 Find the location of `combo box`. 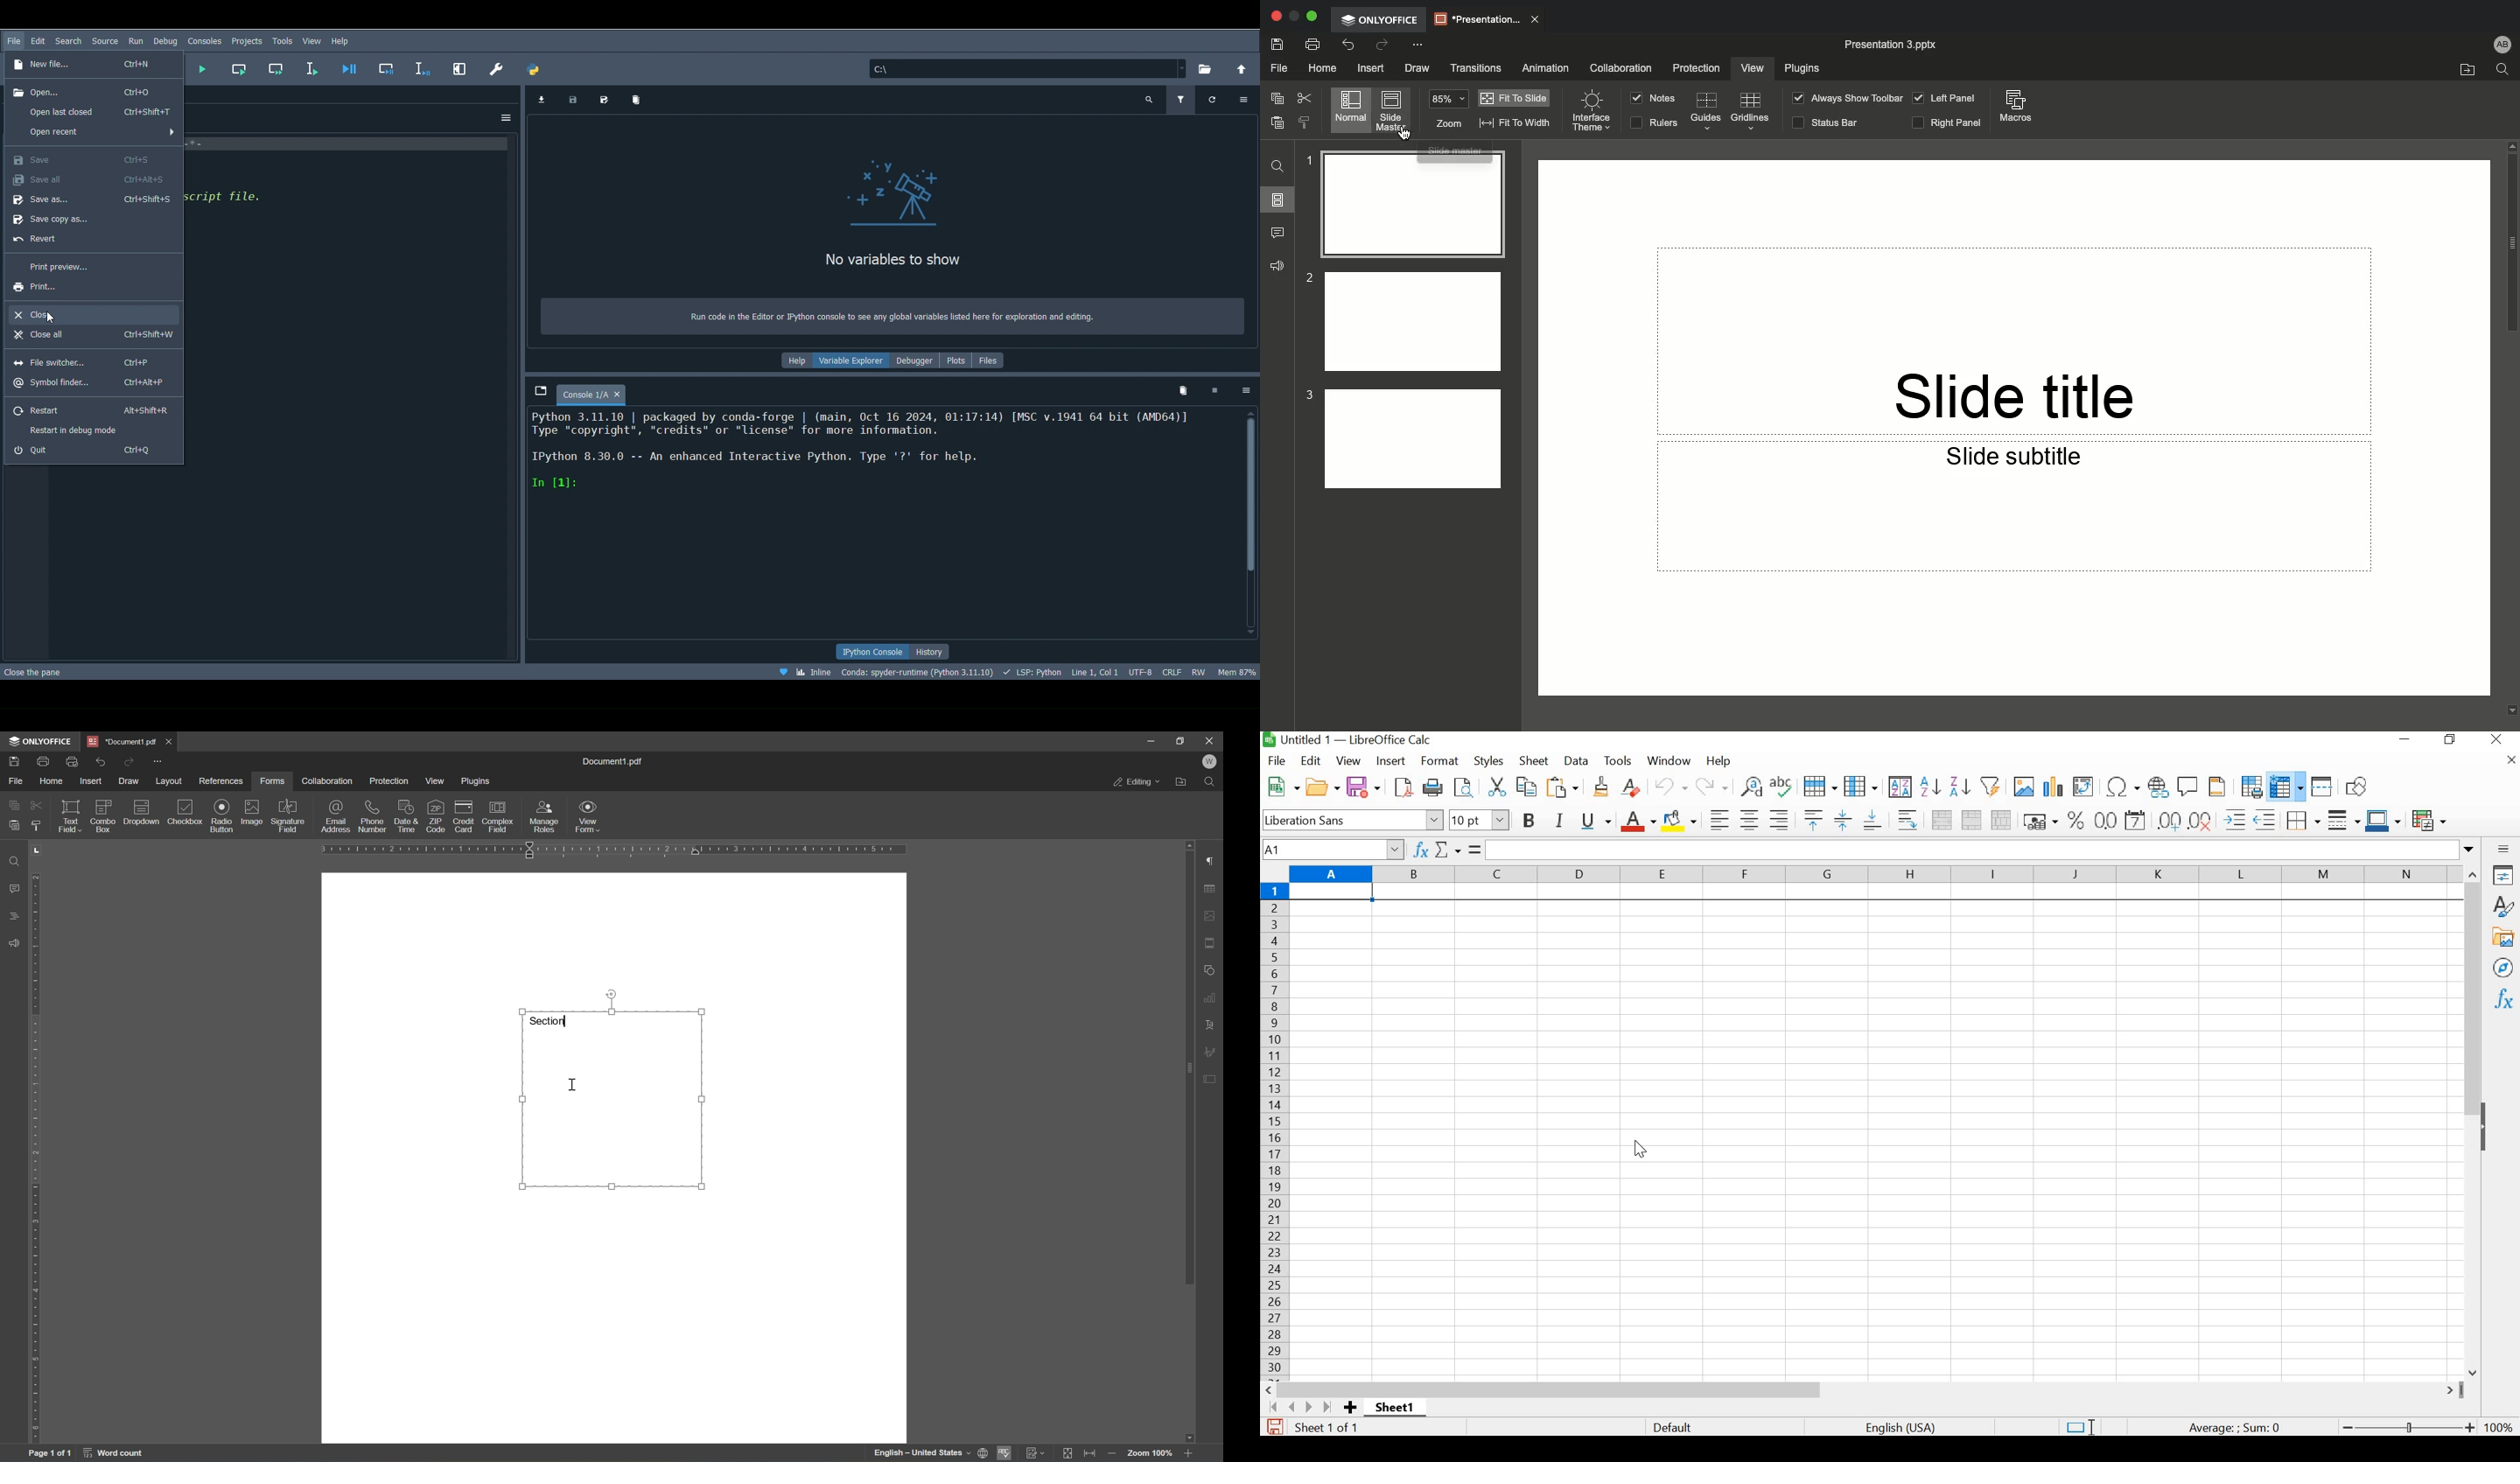

combo box is located at coordinates (104, 814).